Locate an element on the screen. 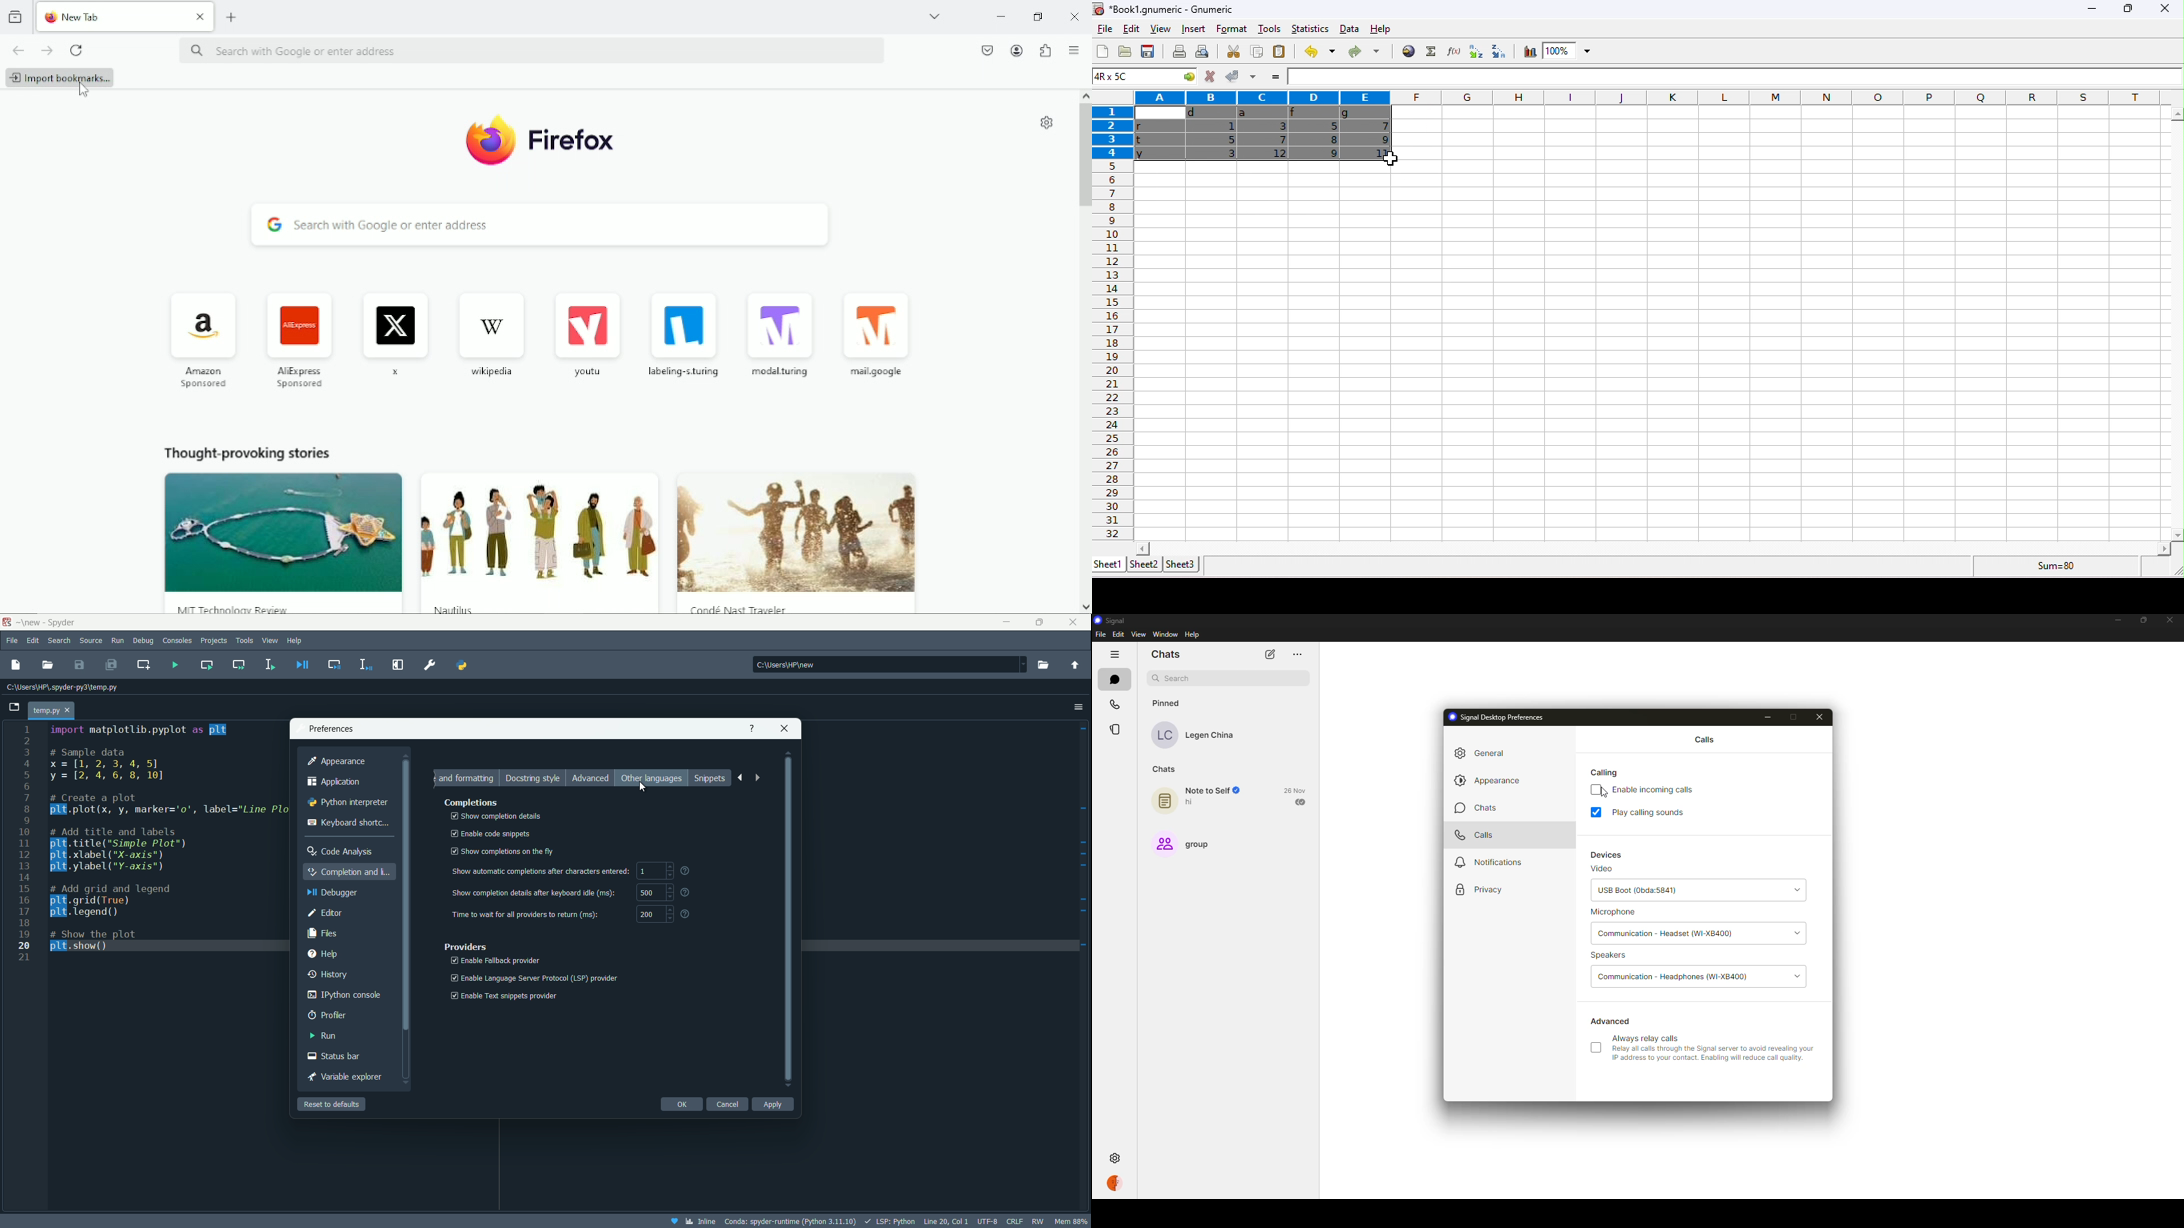 Image resolution: width=2184 pixels, height=1232 pixels. app icon is located at coordinates (6, 623).